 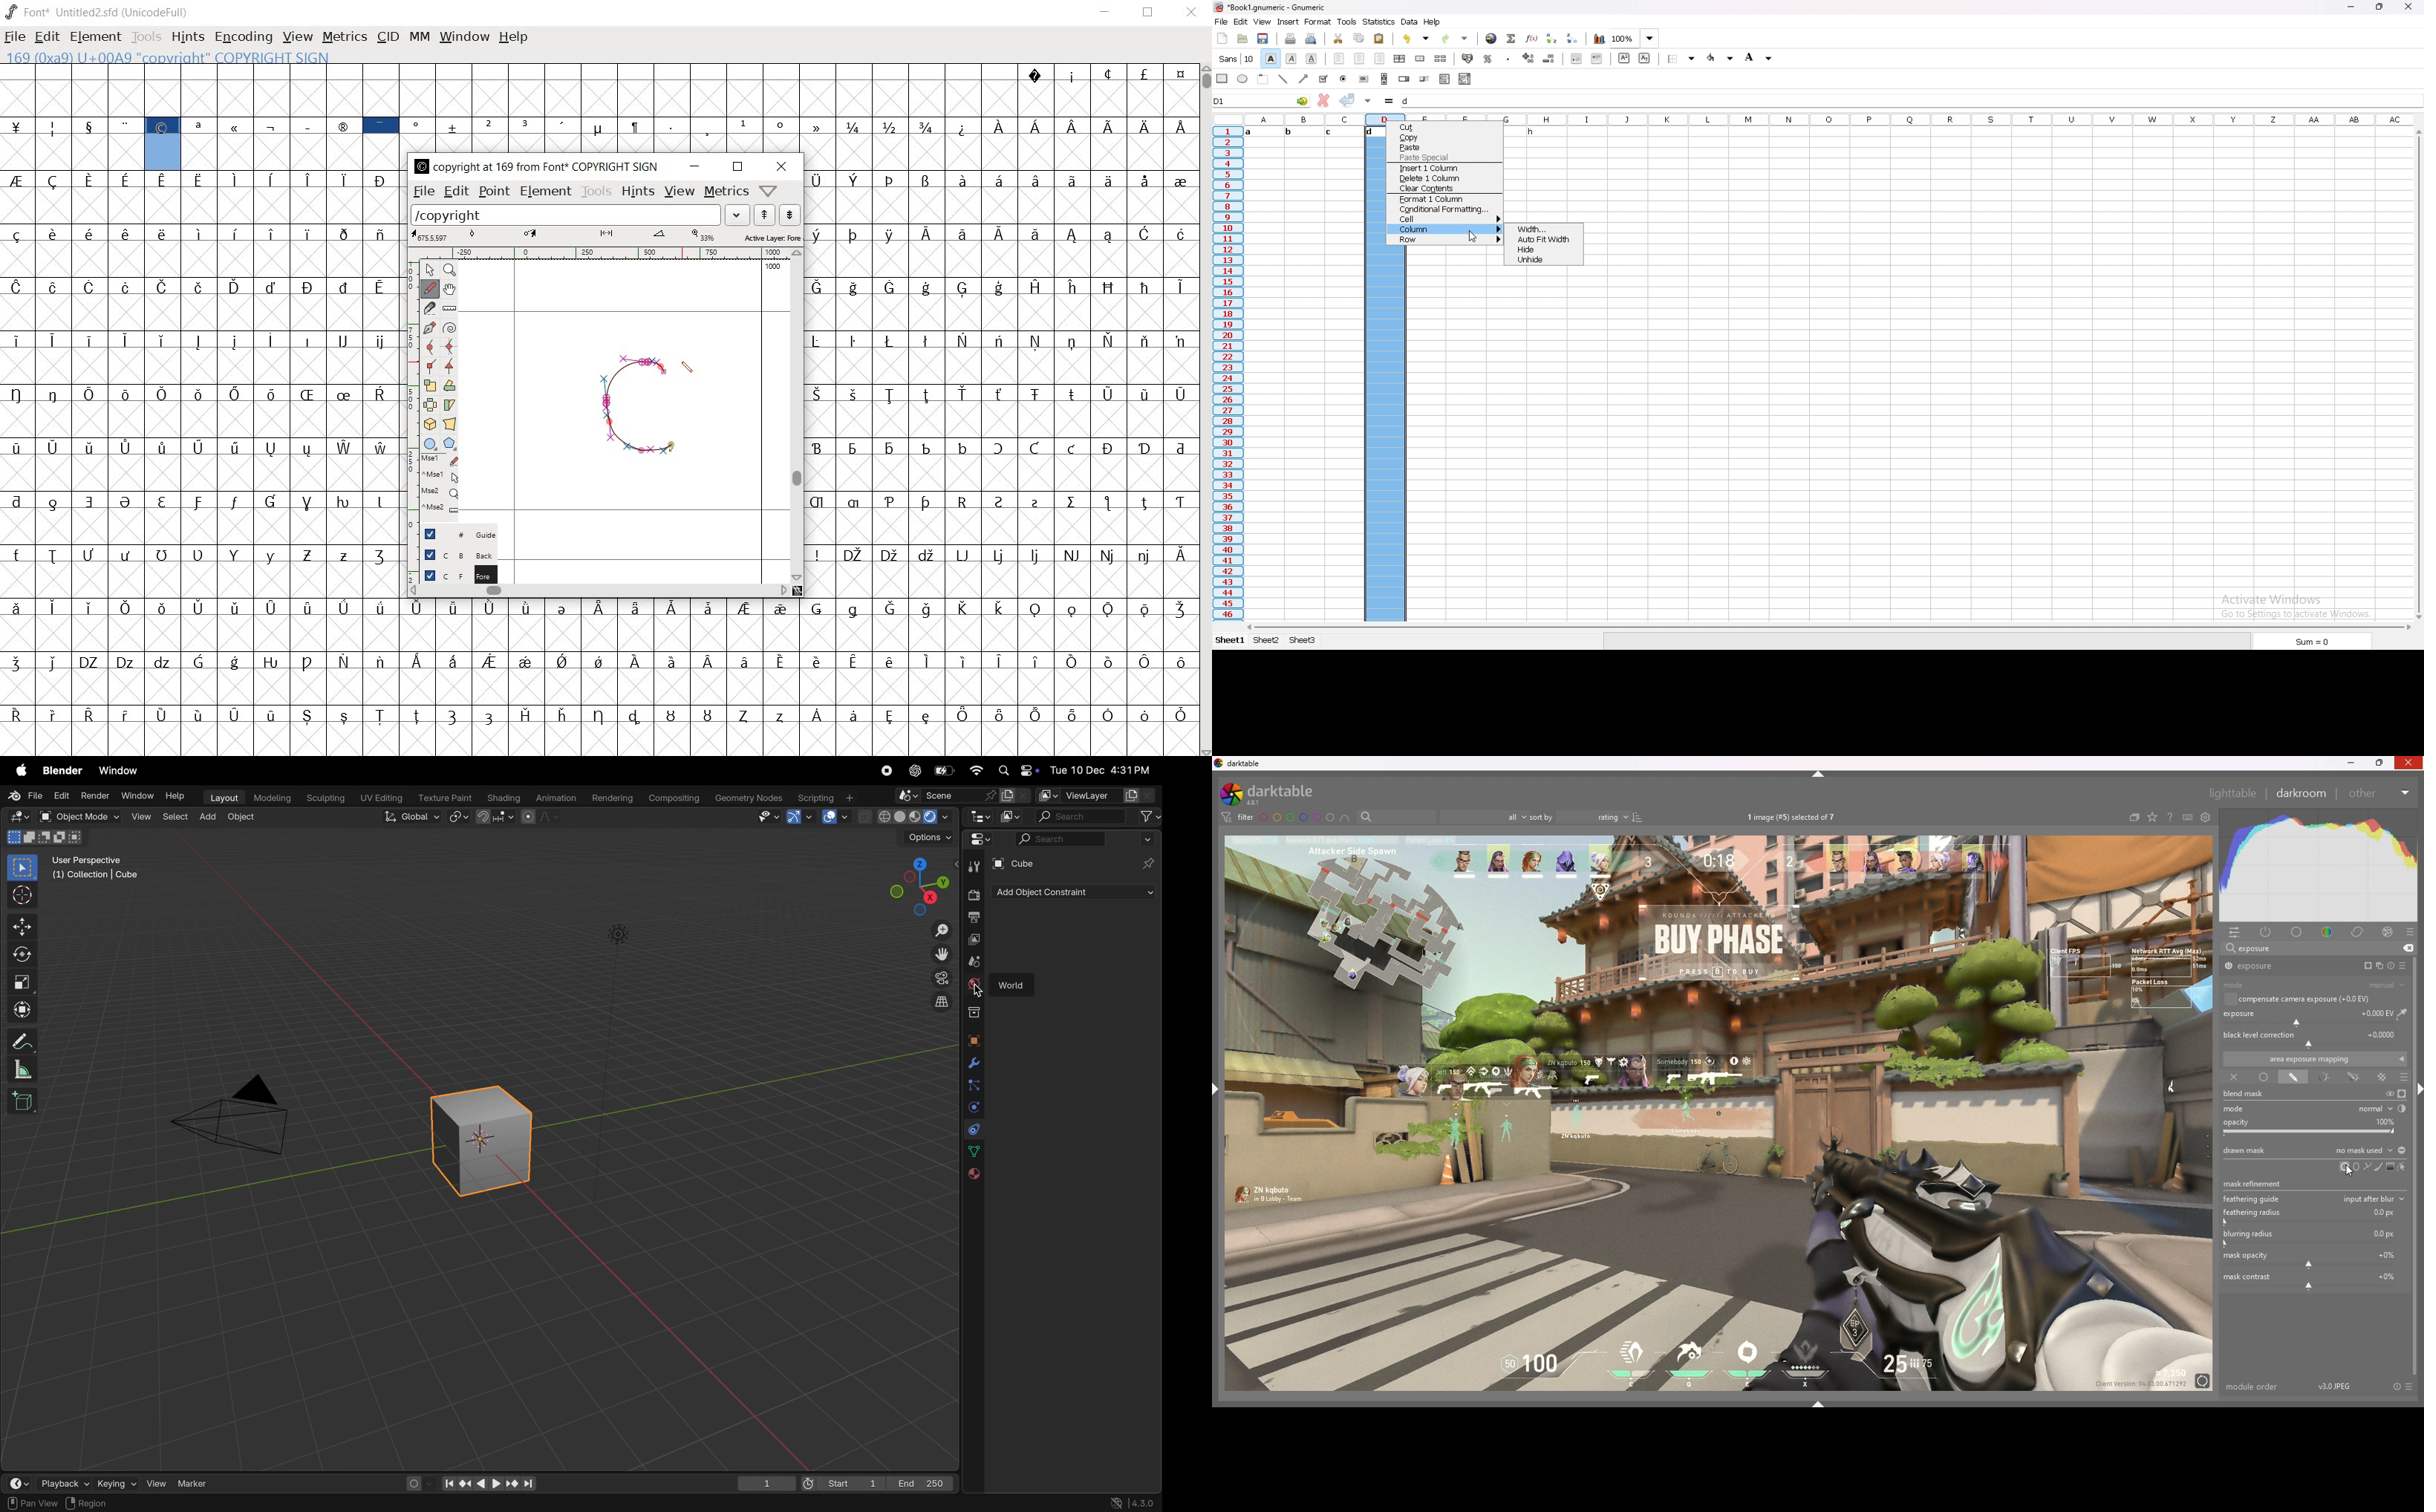 What do you see at coordinates (1445, 147) in the screenshot?
I see `paste` at bounding box center [1445, 147].